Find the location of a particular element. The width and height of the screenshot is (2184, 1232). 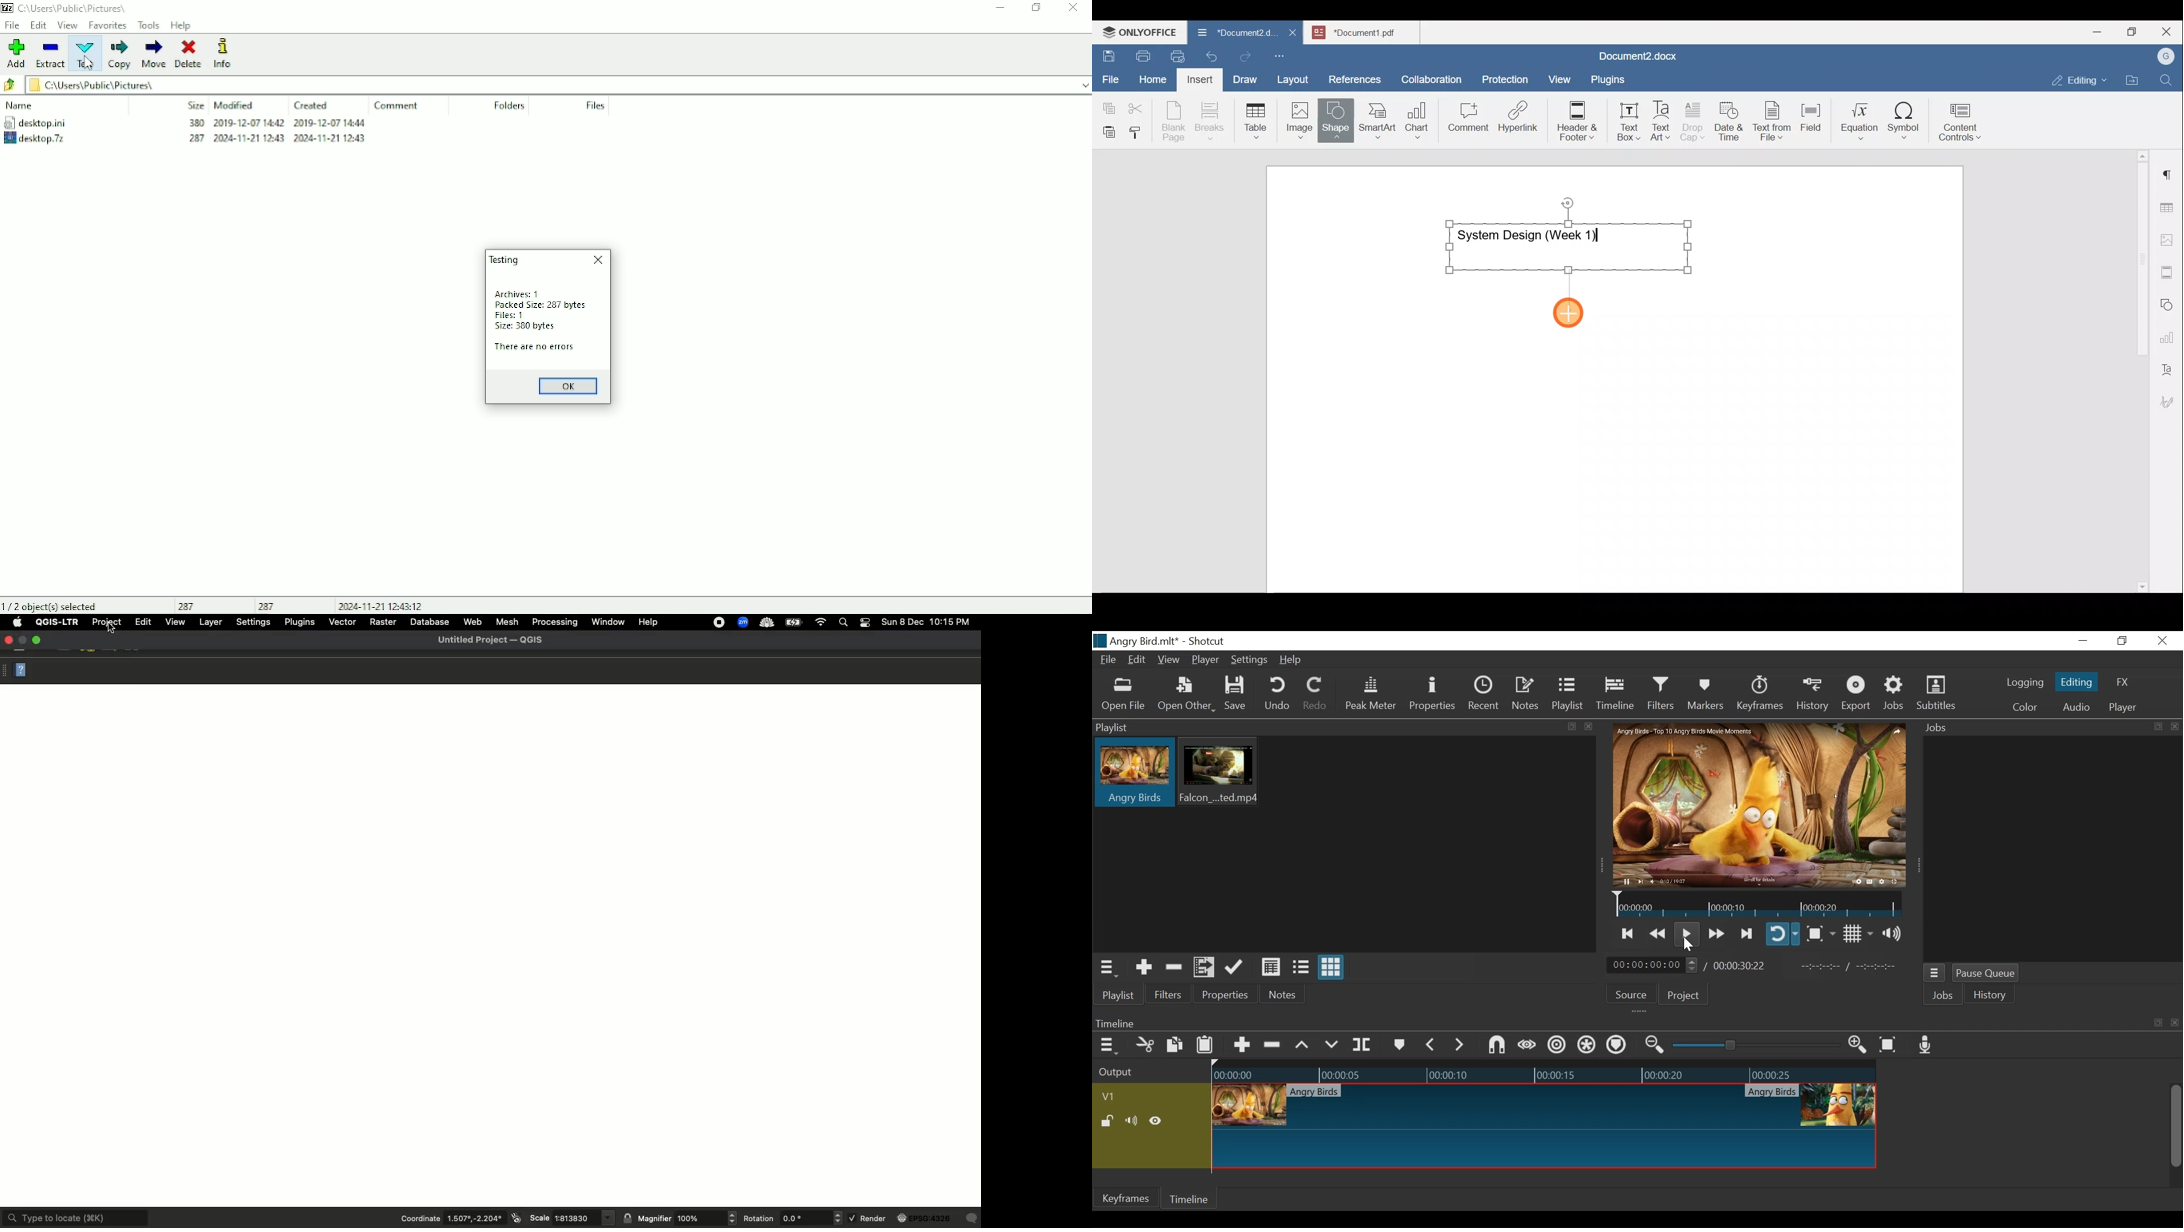

Close is located at coordinates (2163, 641).